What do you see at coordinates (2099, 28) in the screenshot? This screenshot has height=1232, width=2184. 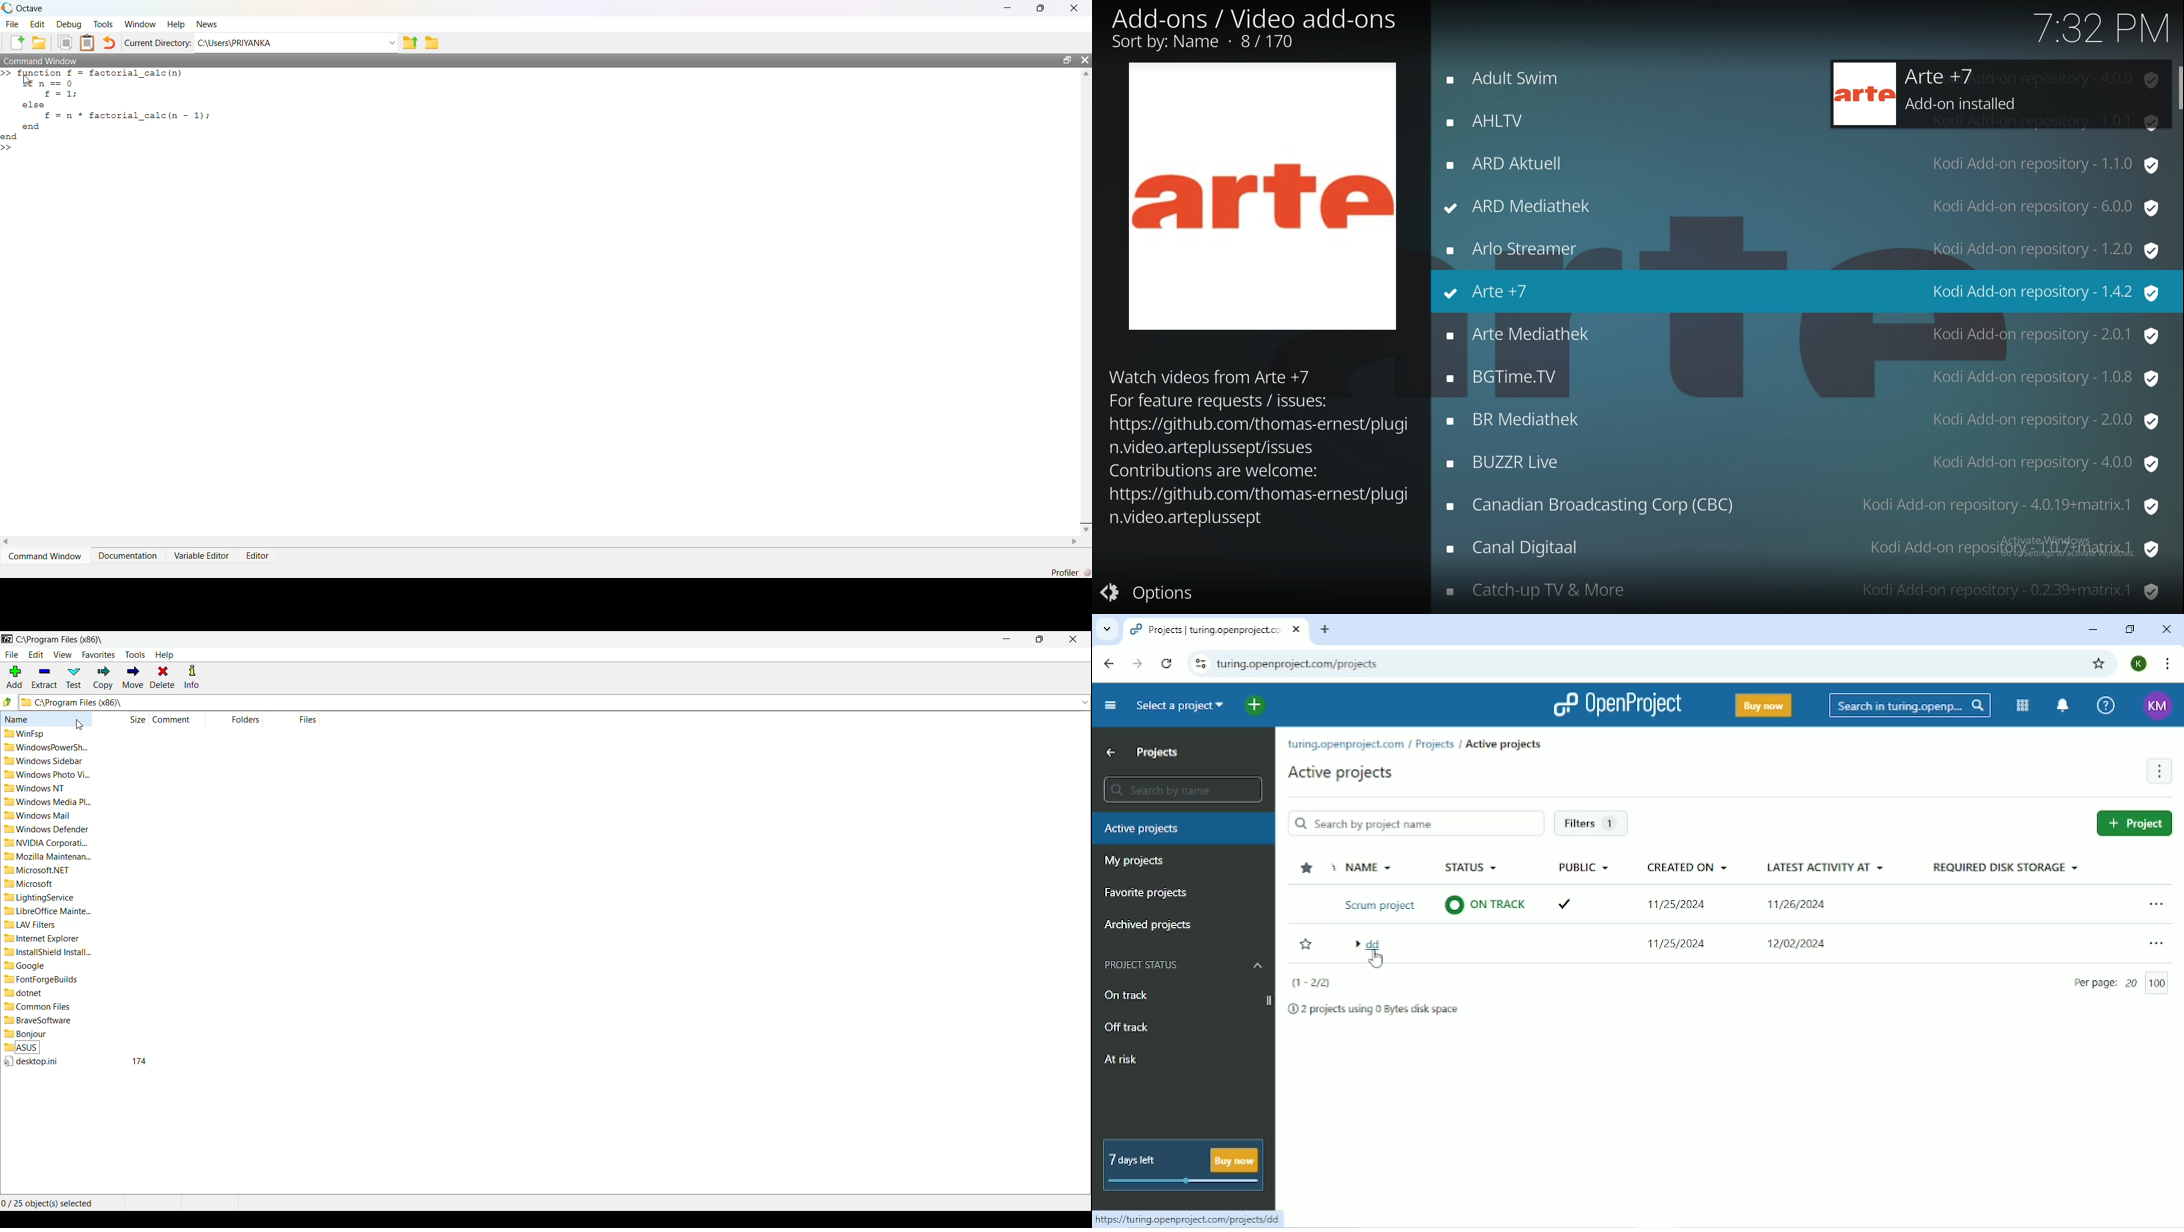 I see `time` at bounding box center [2099, 28].